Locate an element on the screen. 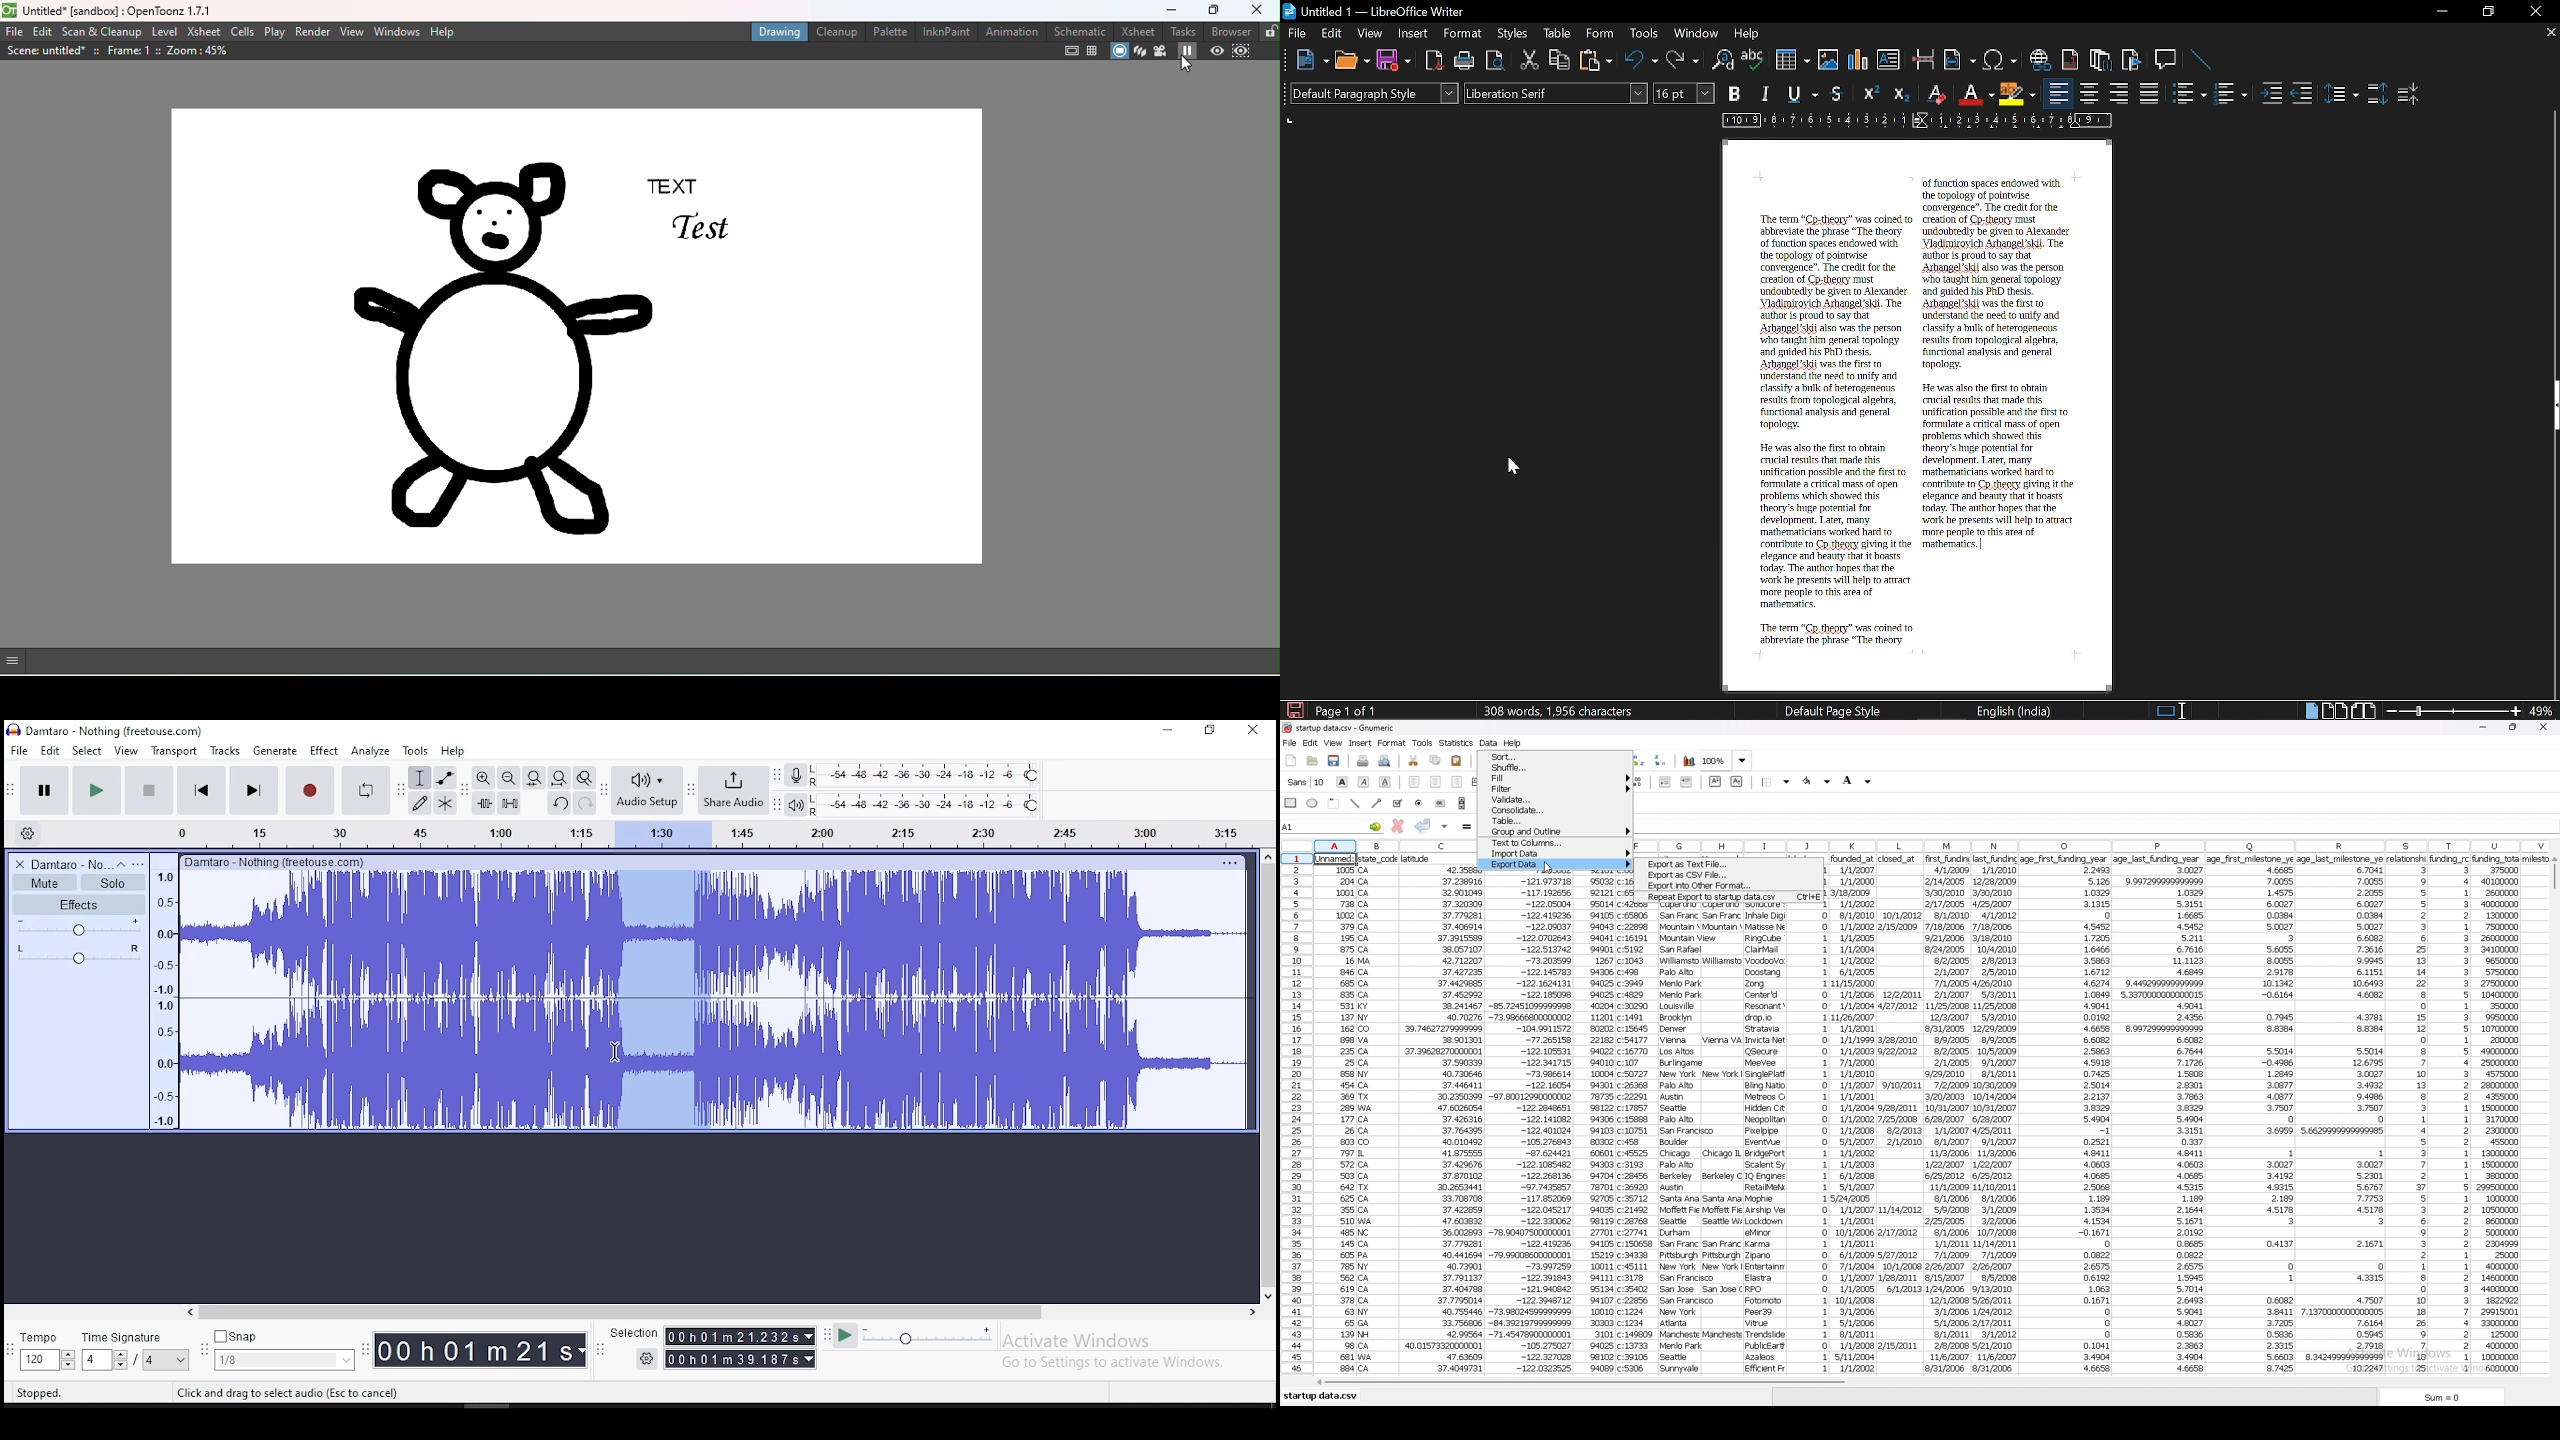  resize is located at coordinates (2514, 727).